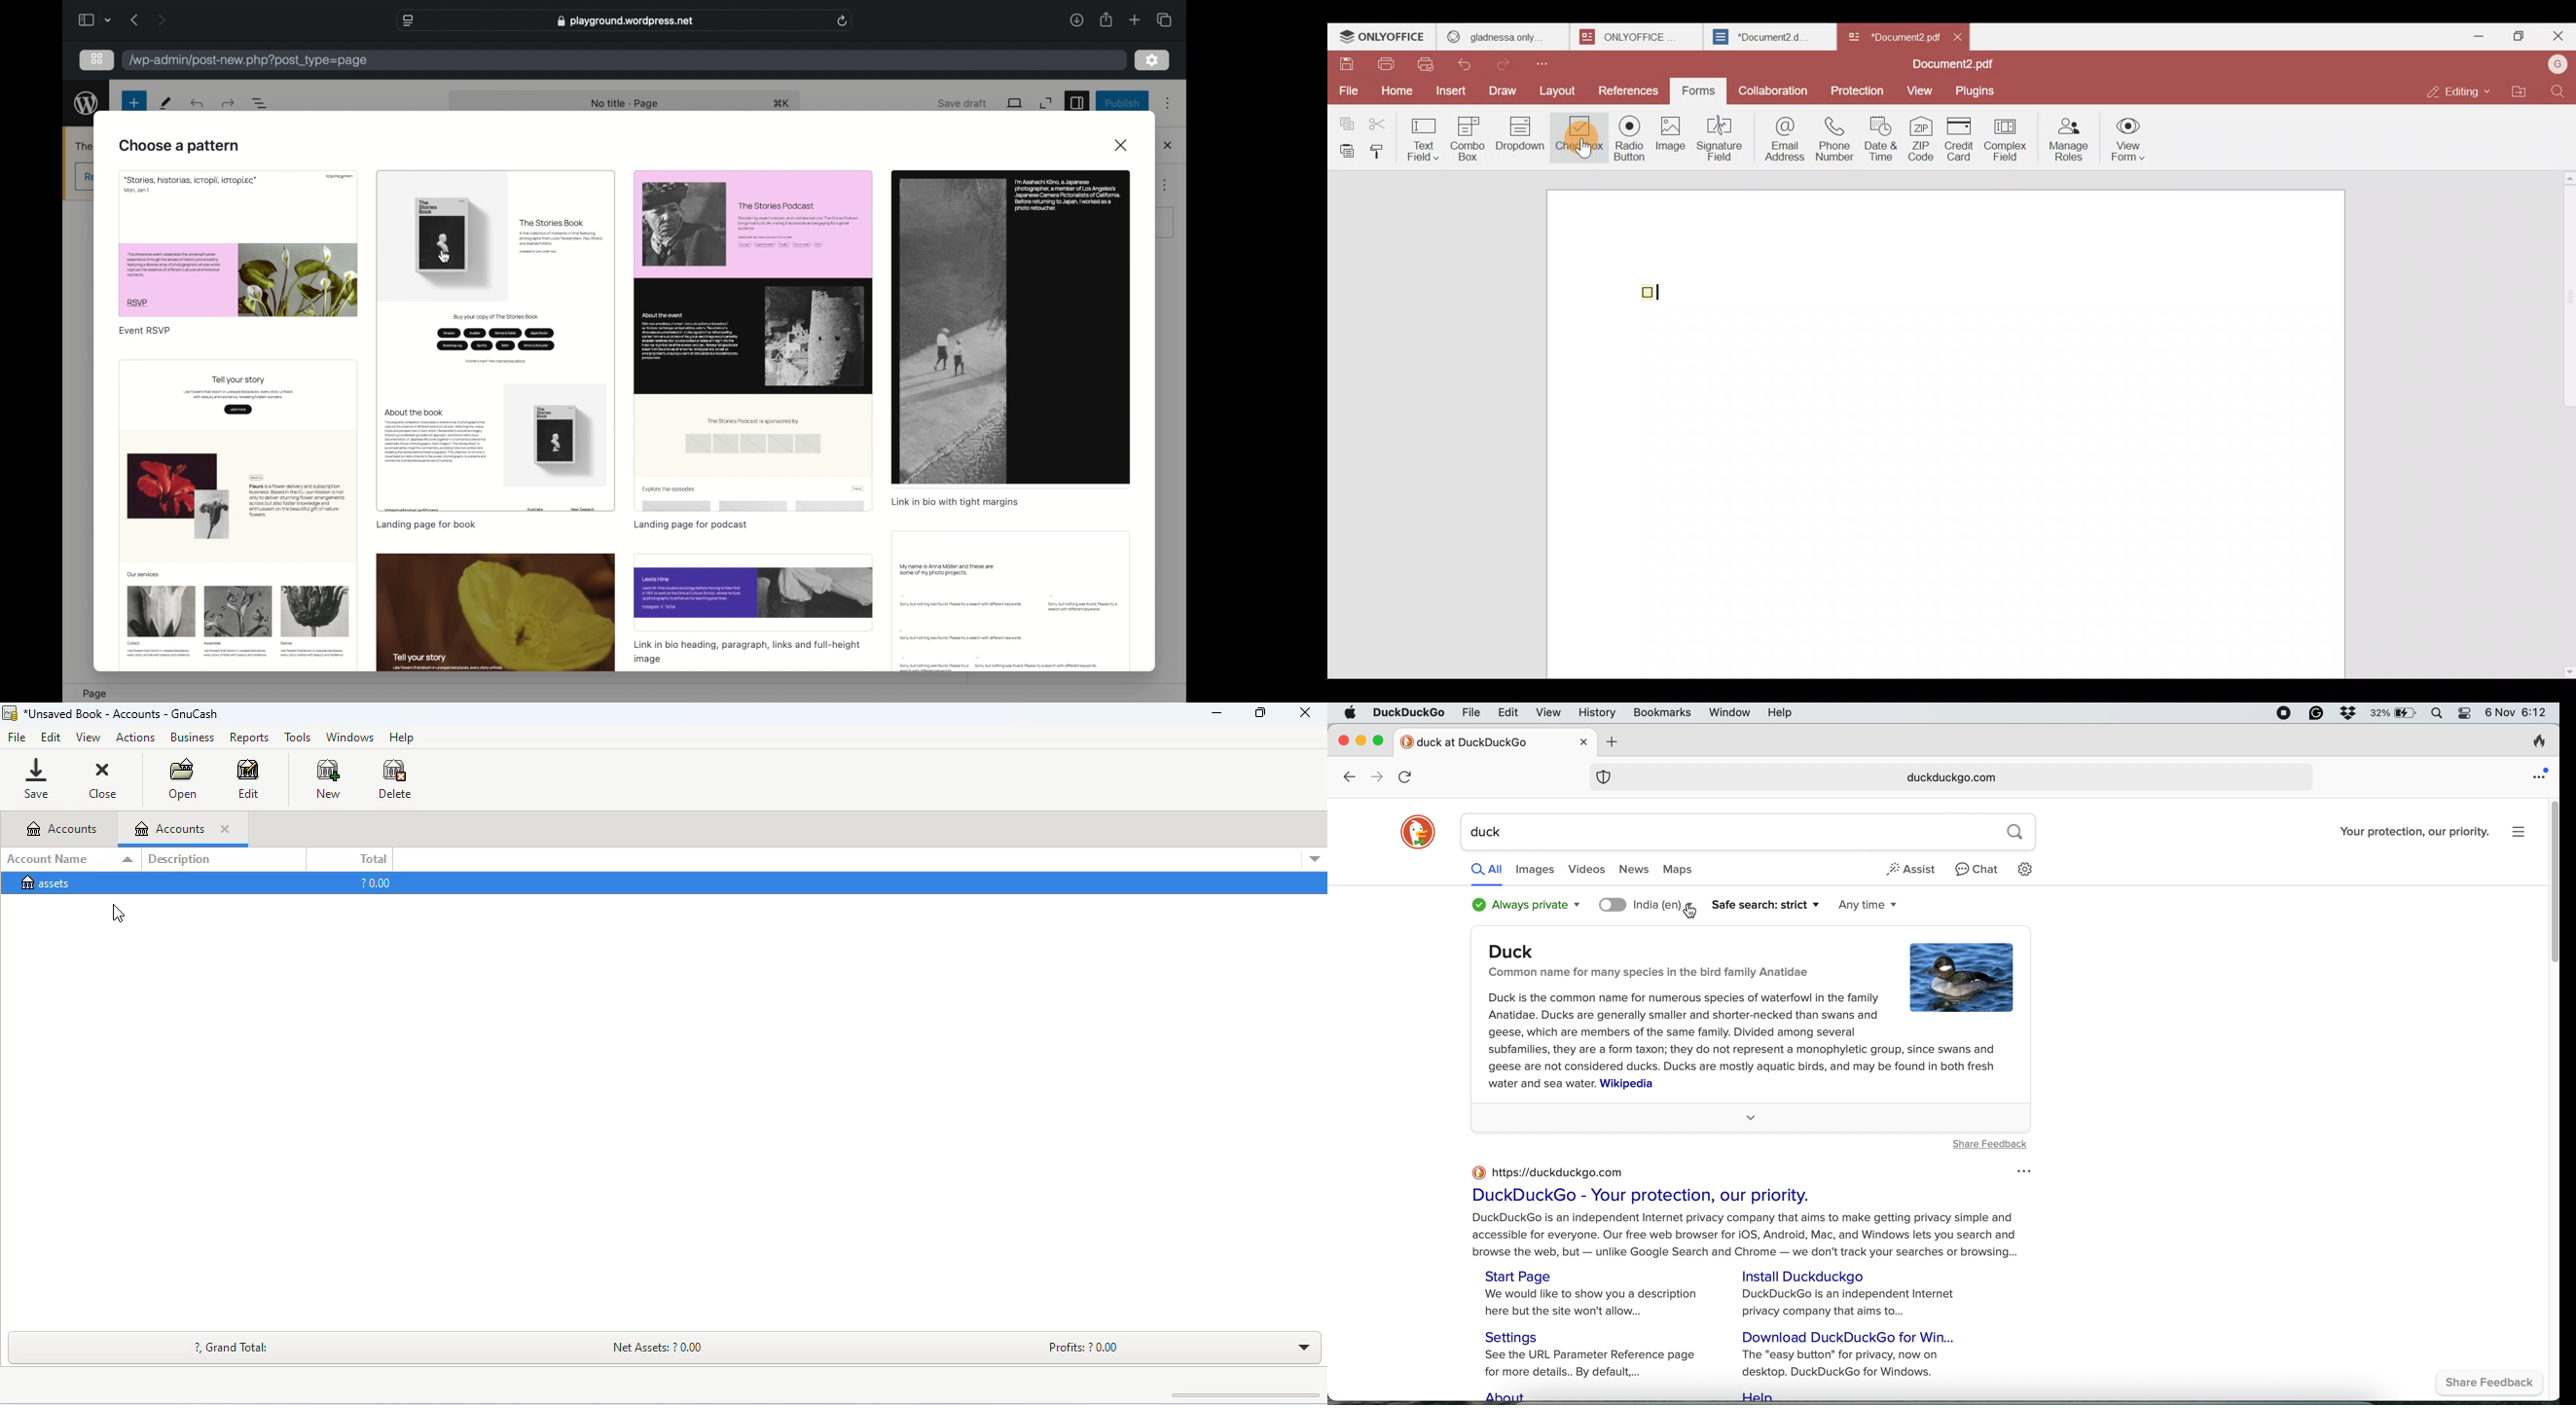  Describe the element at coordinates (2558, 38) in the screenshot. I see `Close` at that location.